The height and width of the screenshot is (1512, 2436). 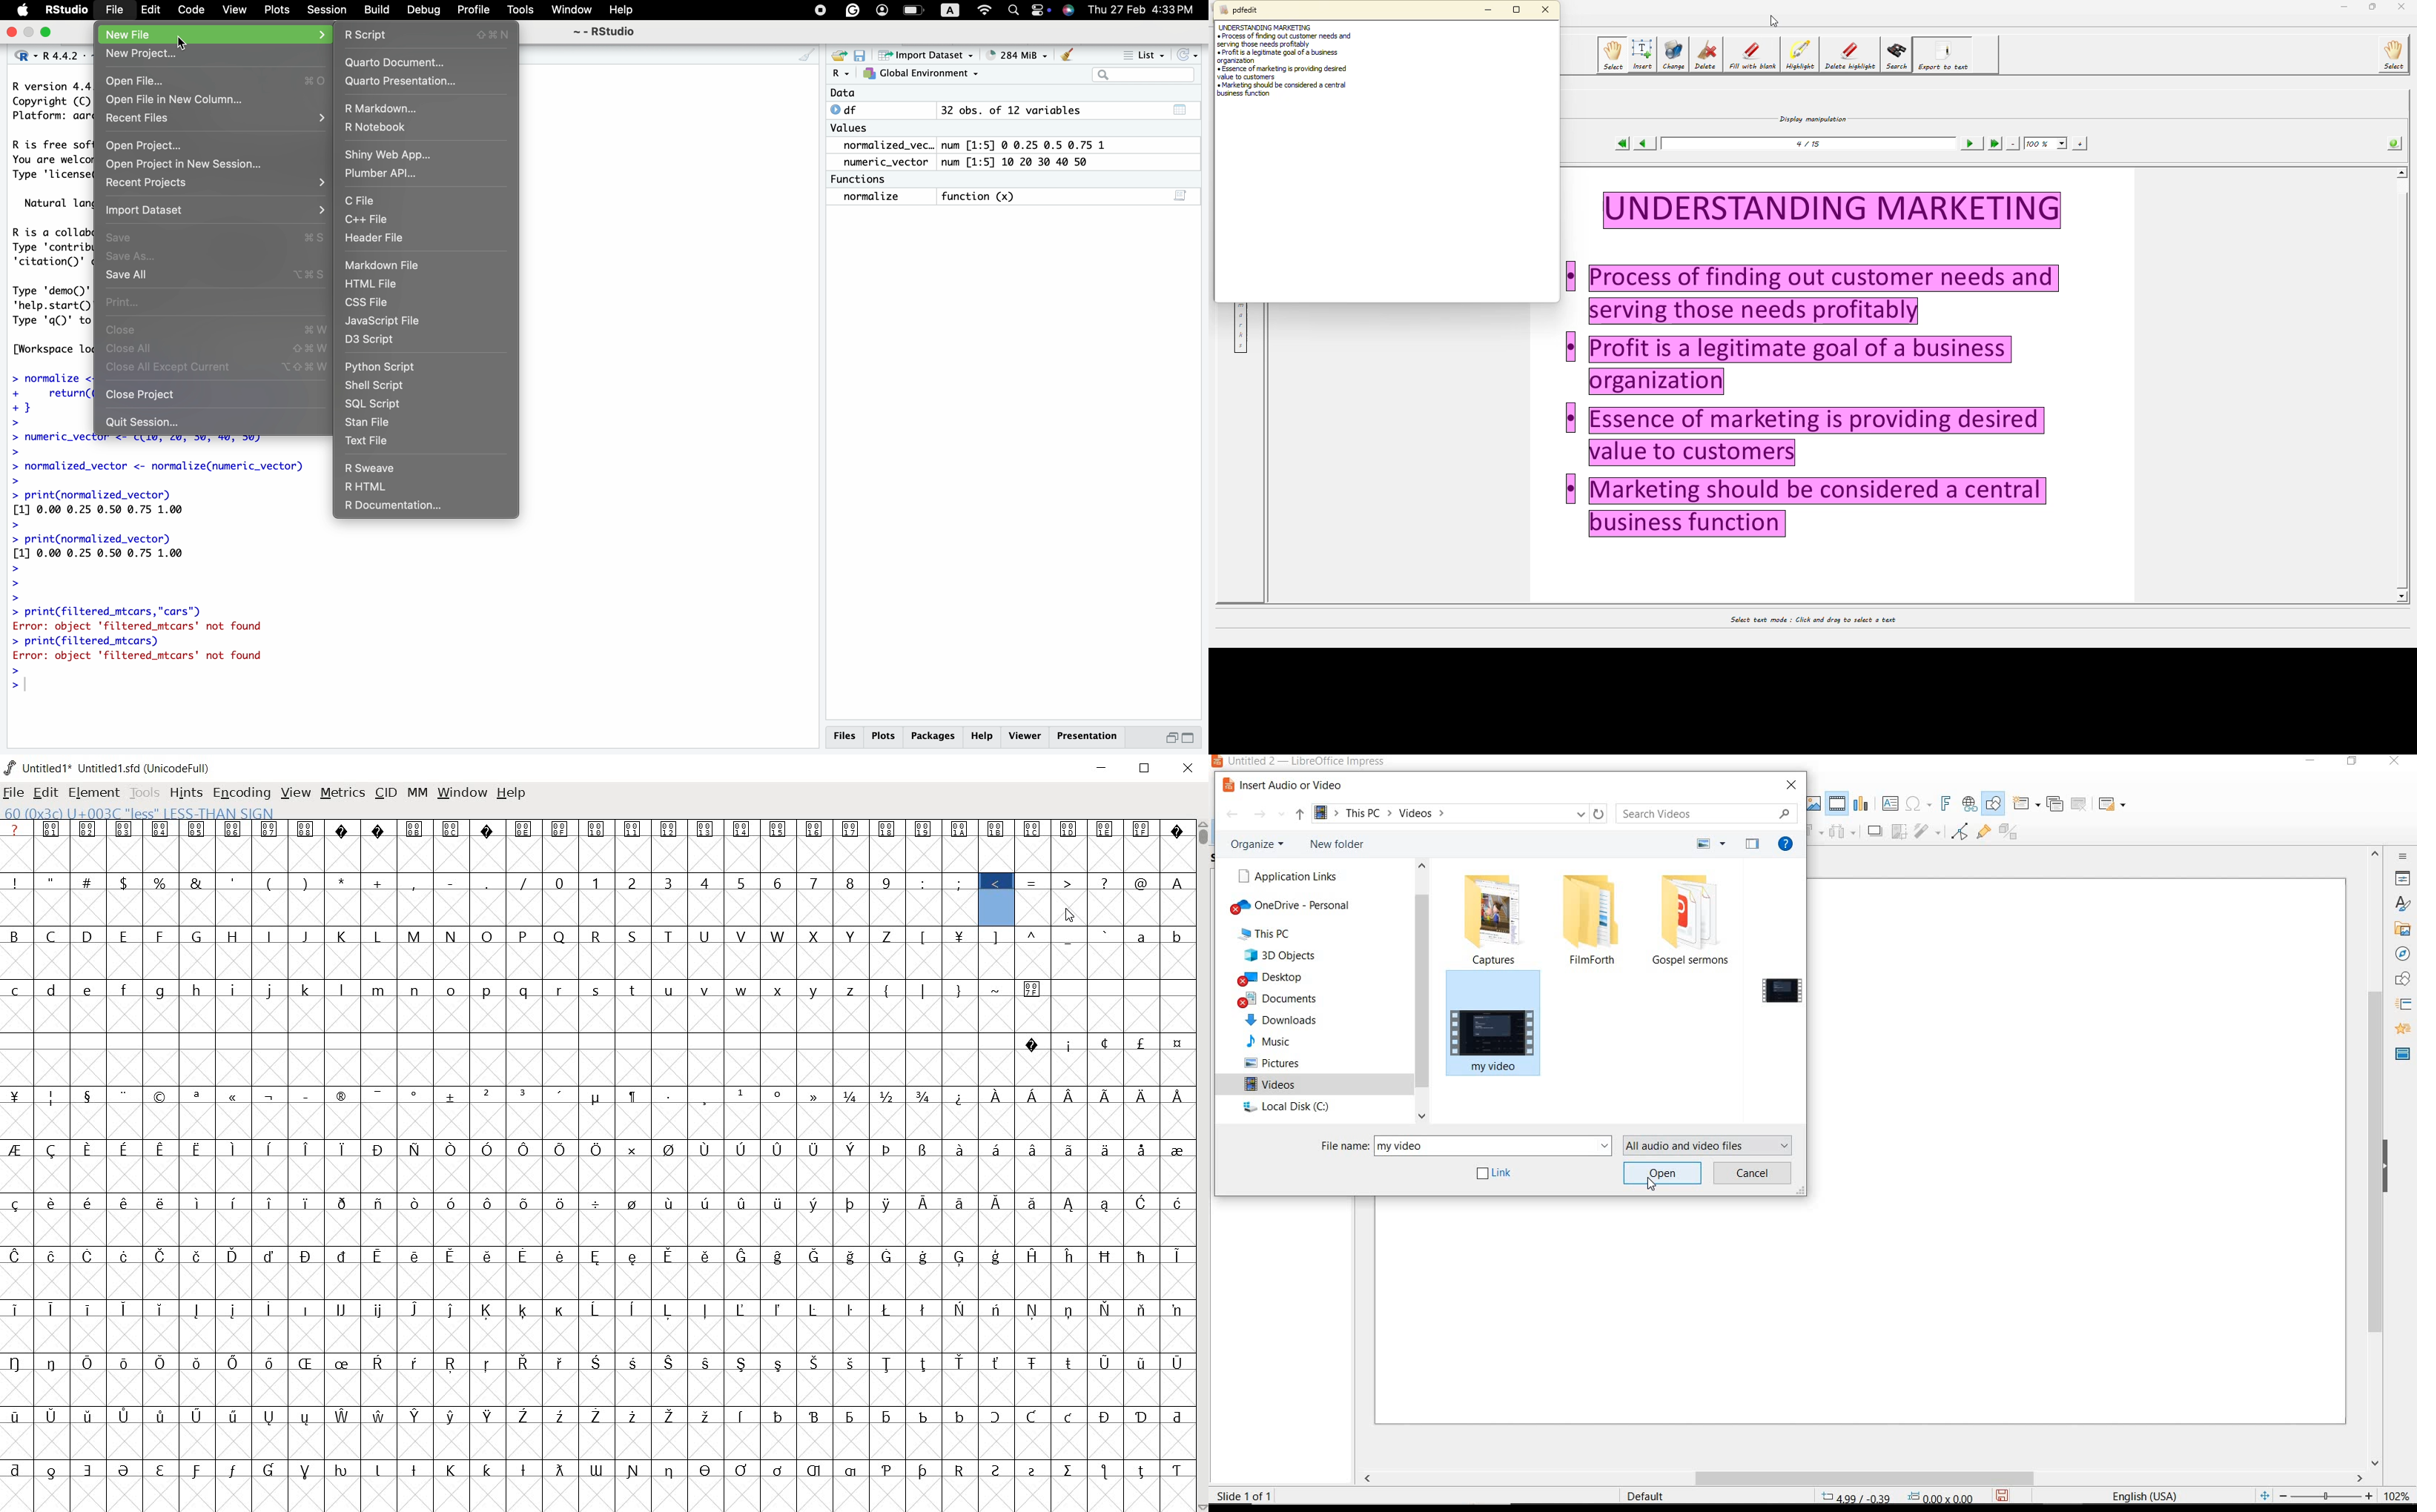 What do you see at coordinates (13, 34) in the screenshot?
I see `quit` at bounding box center [13, 34].